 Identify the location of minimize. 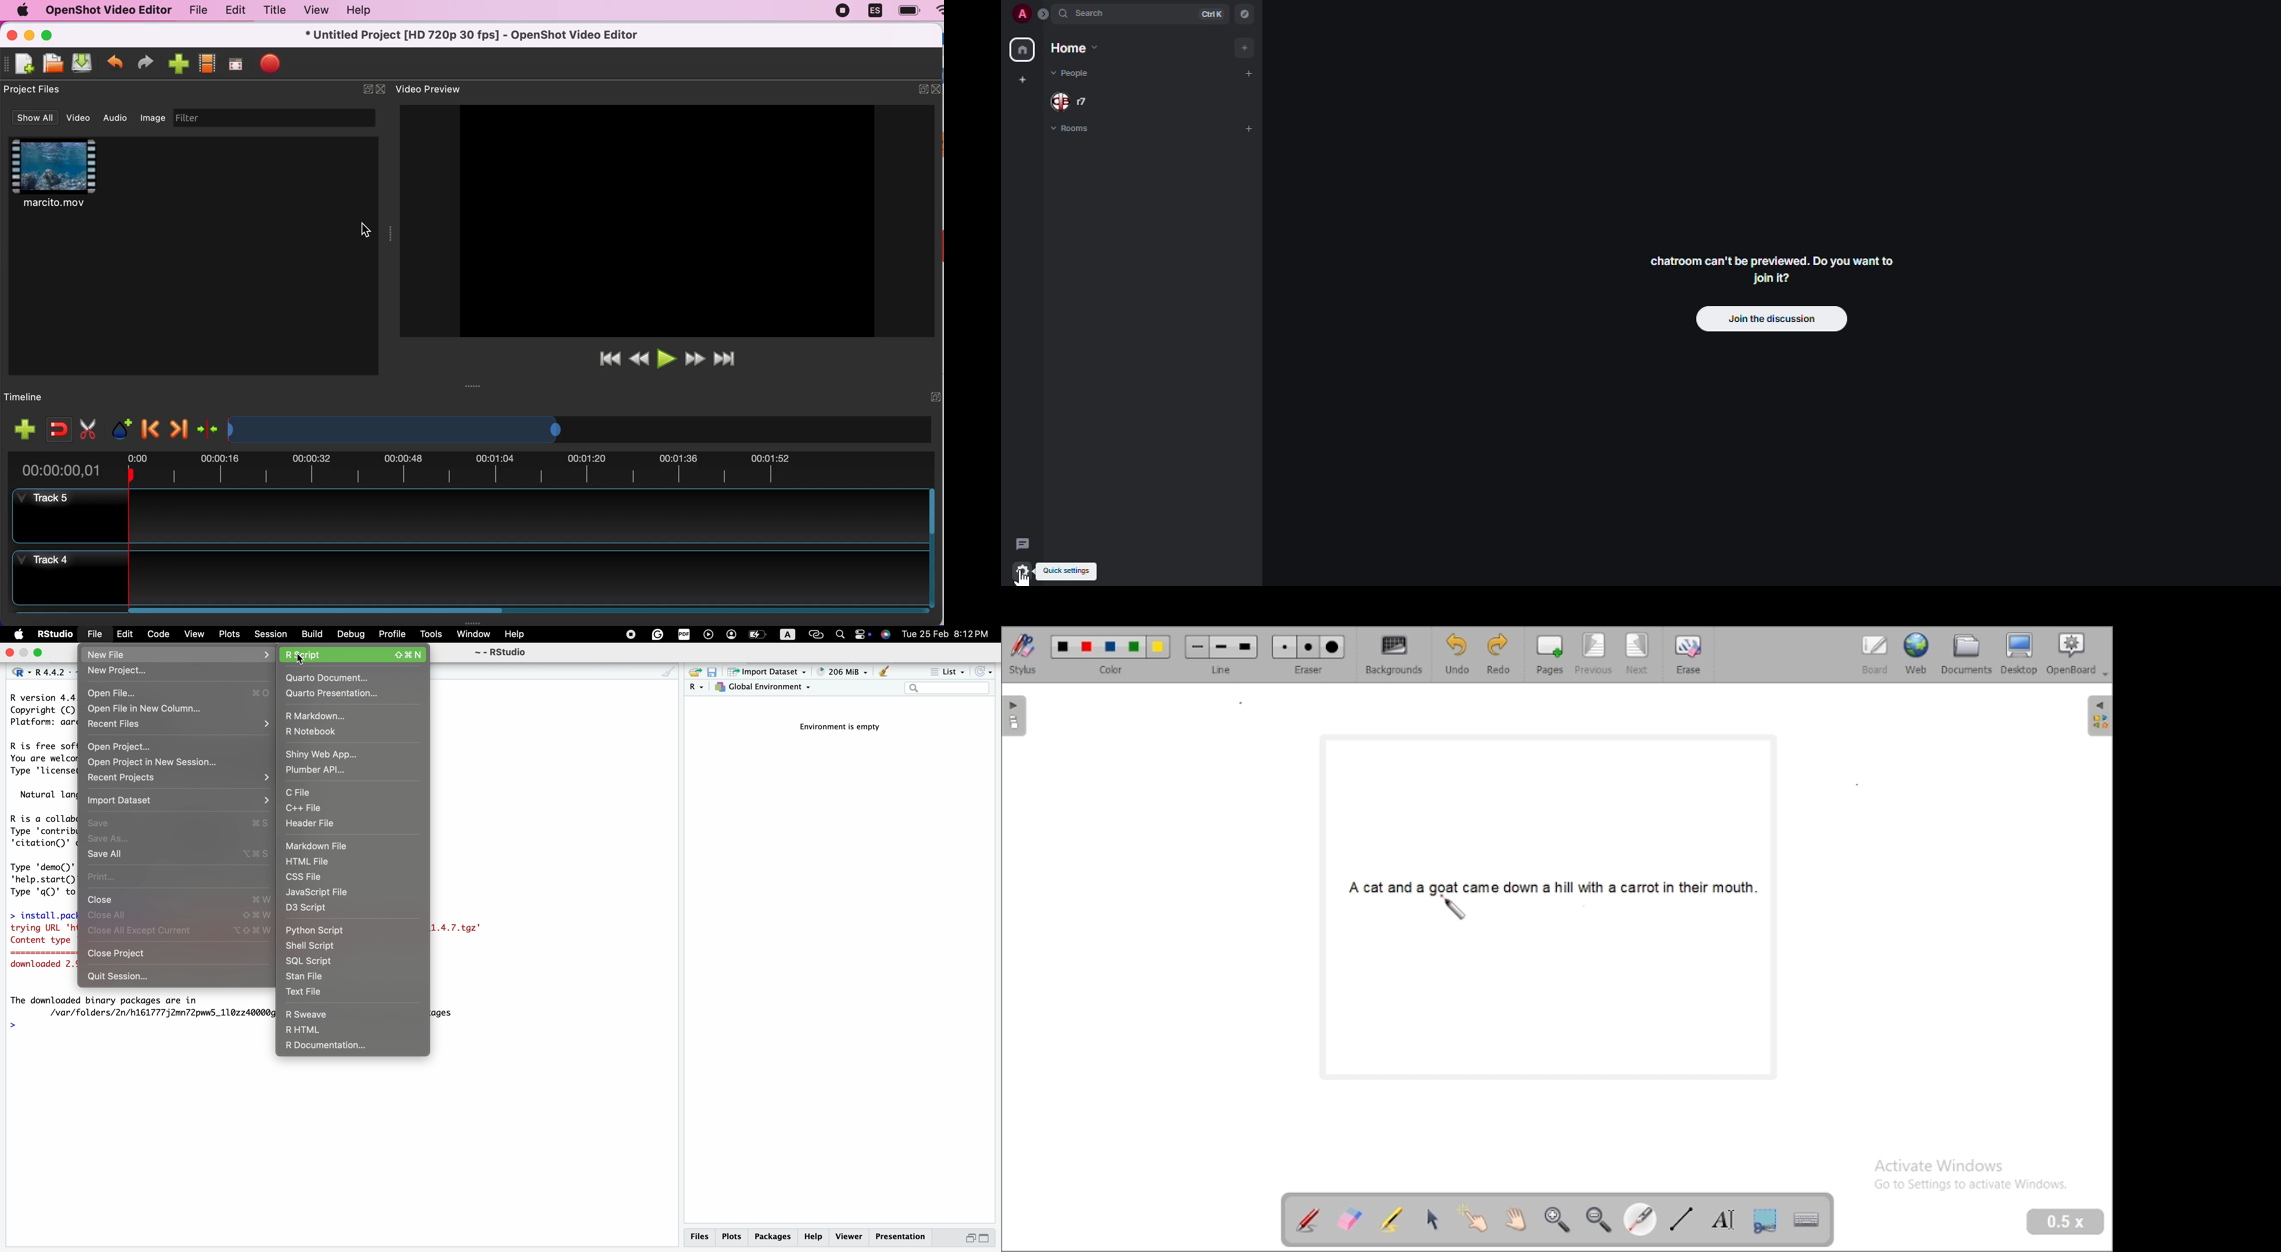
(968, 1241).